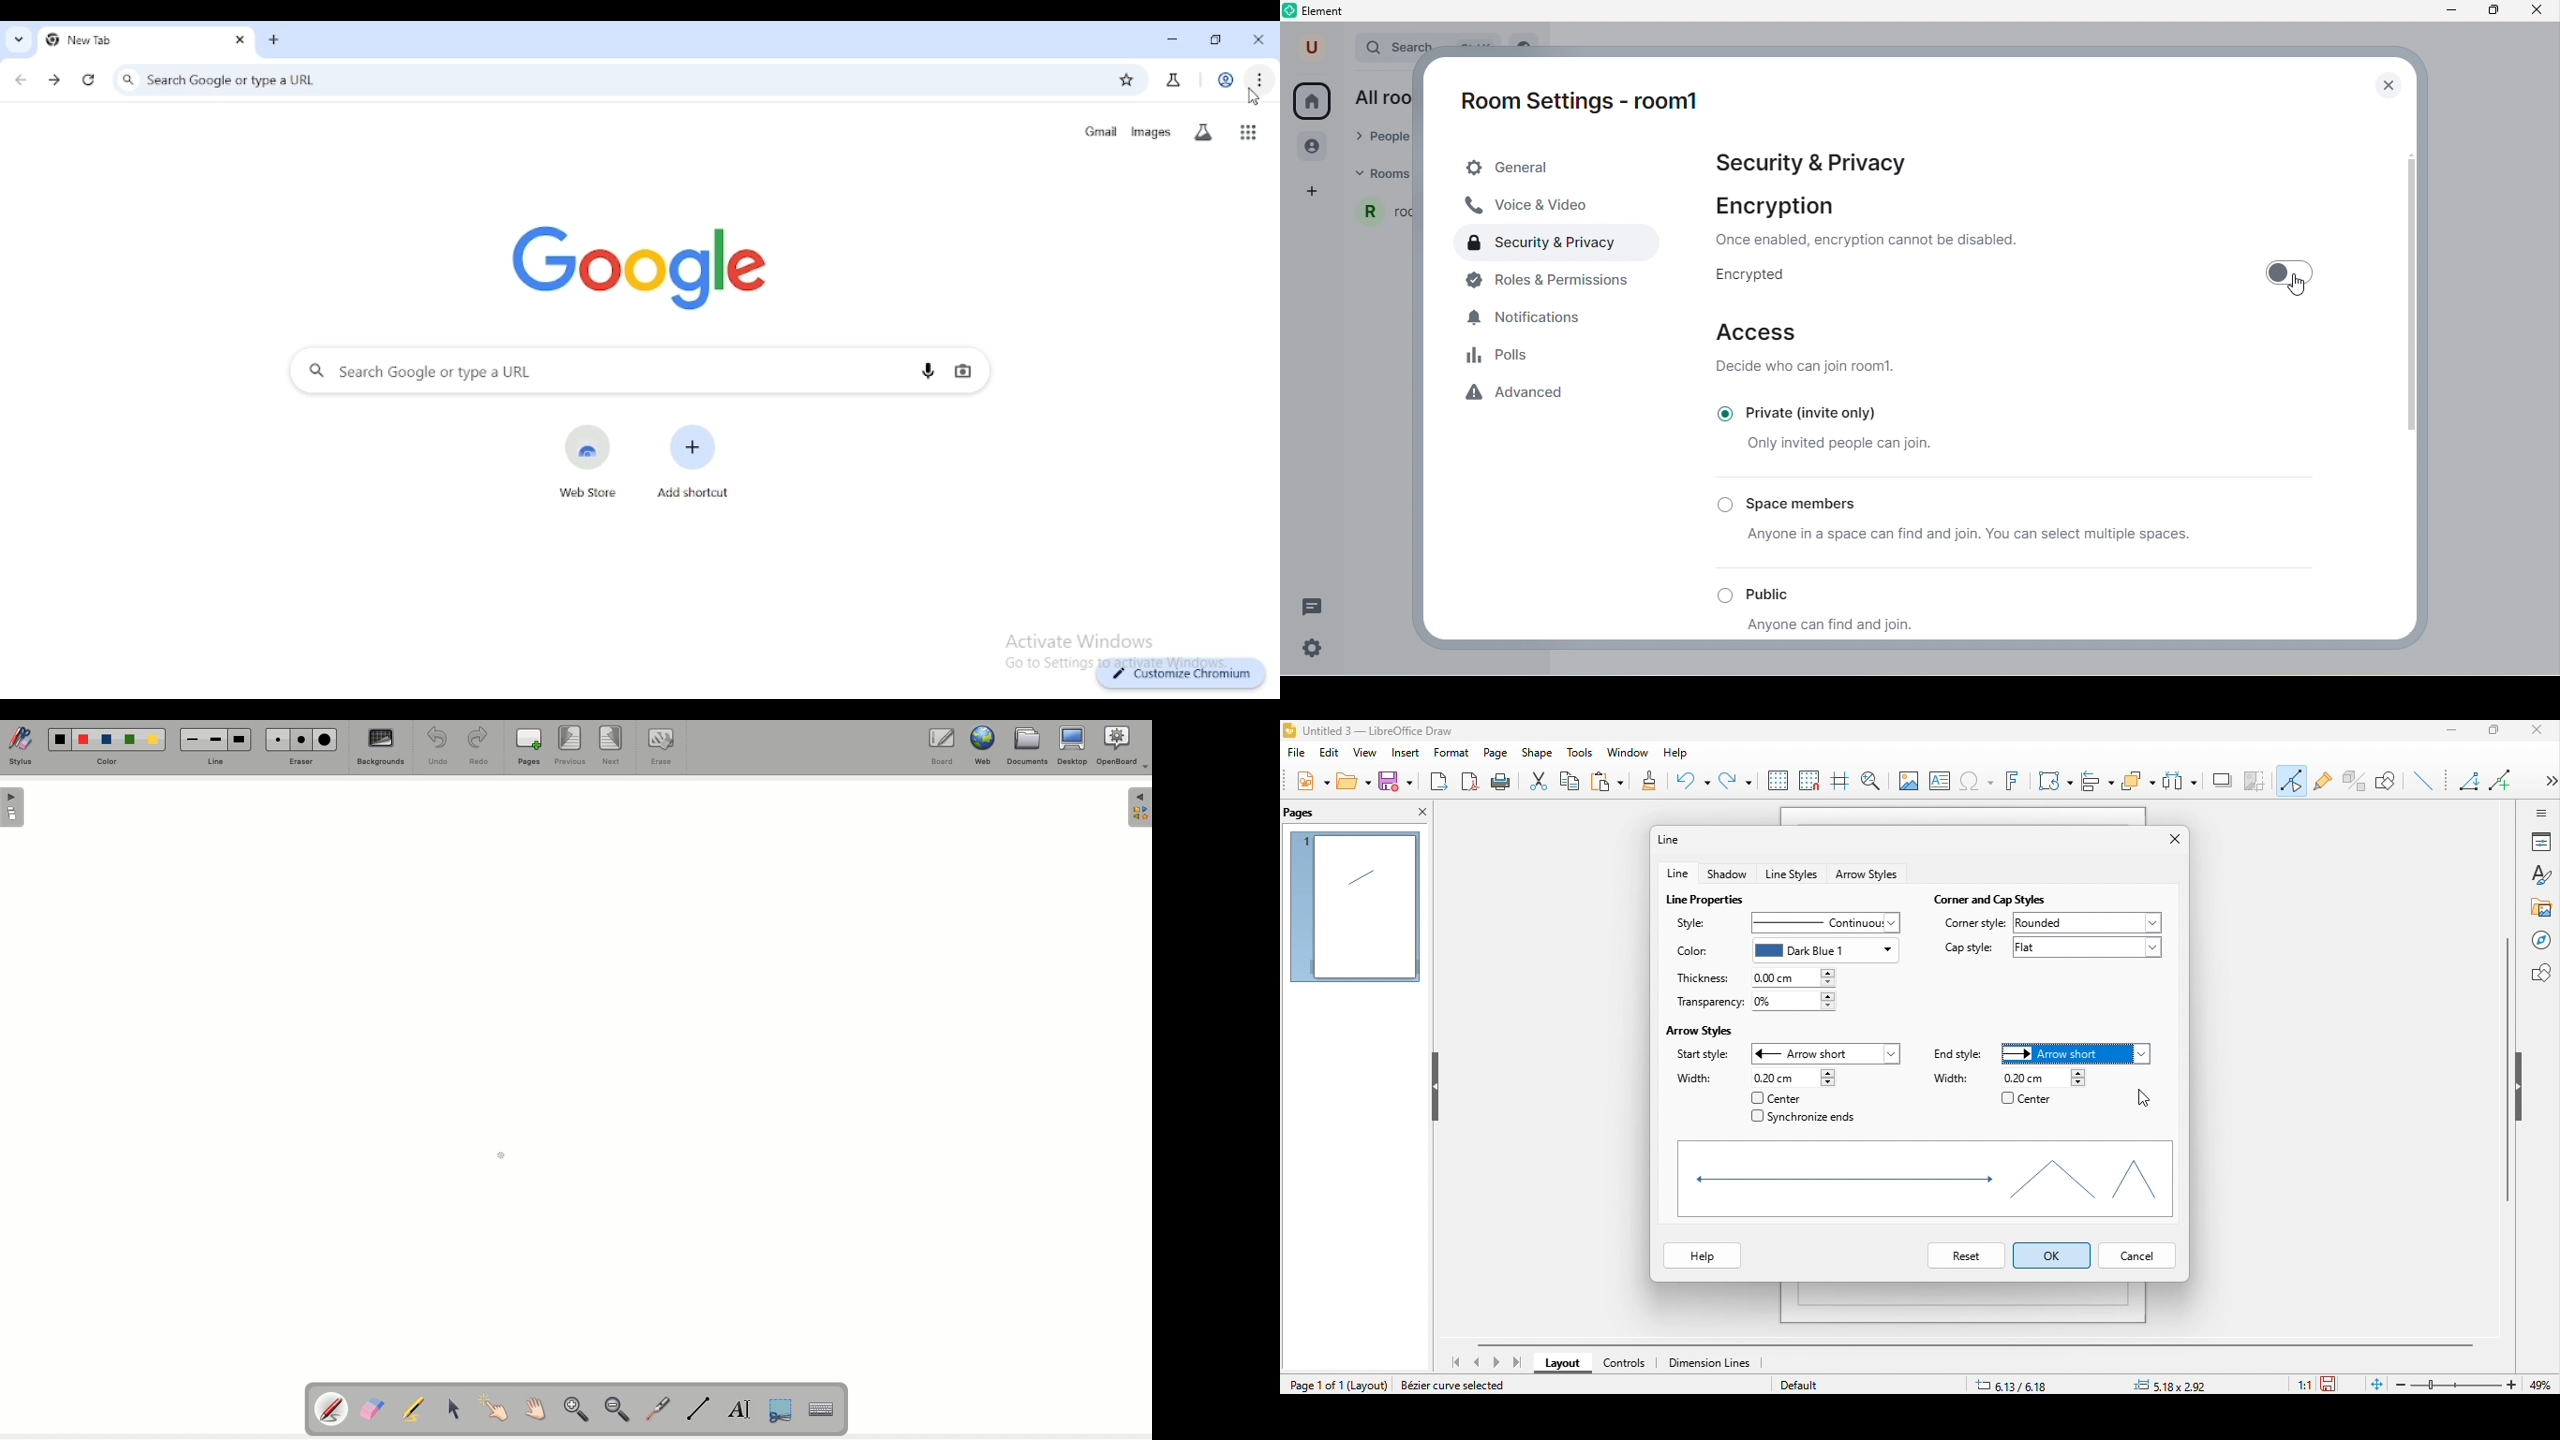  What do you see at coordinates (1822, 1386) in the screenshot?
I see `default` at bounding box center [1822, 1386].